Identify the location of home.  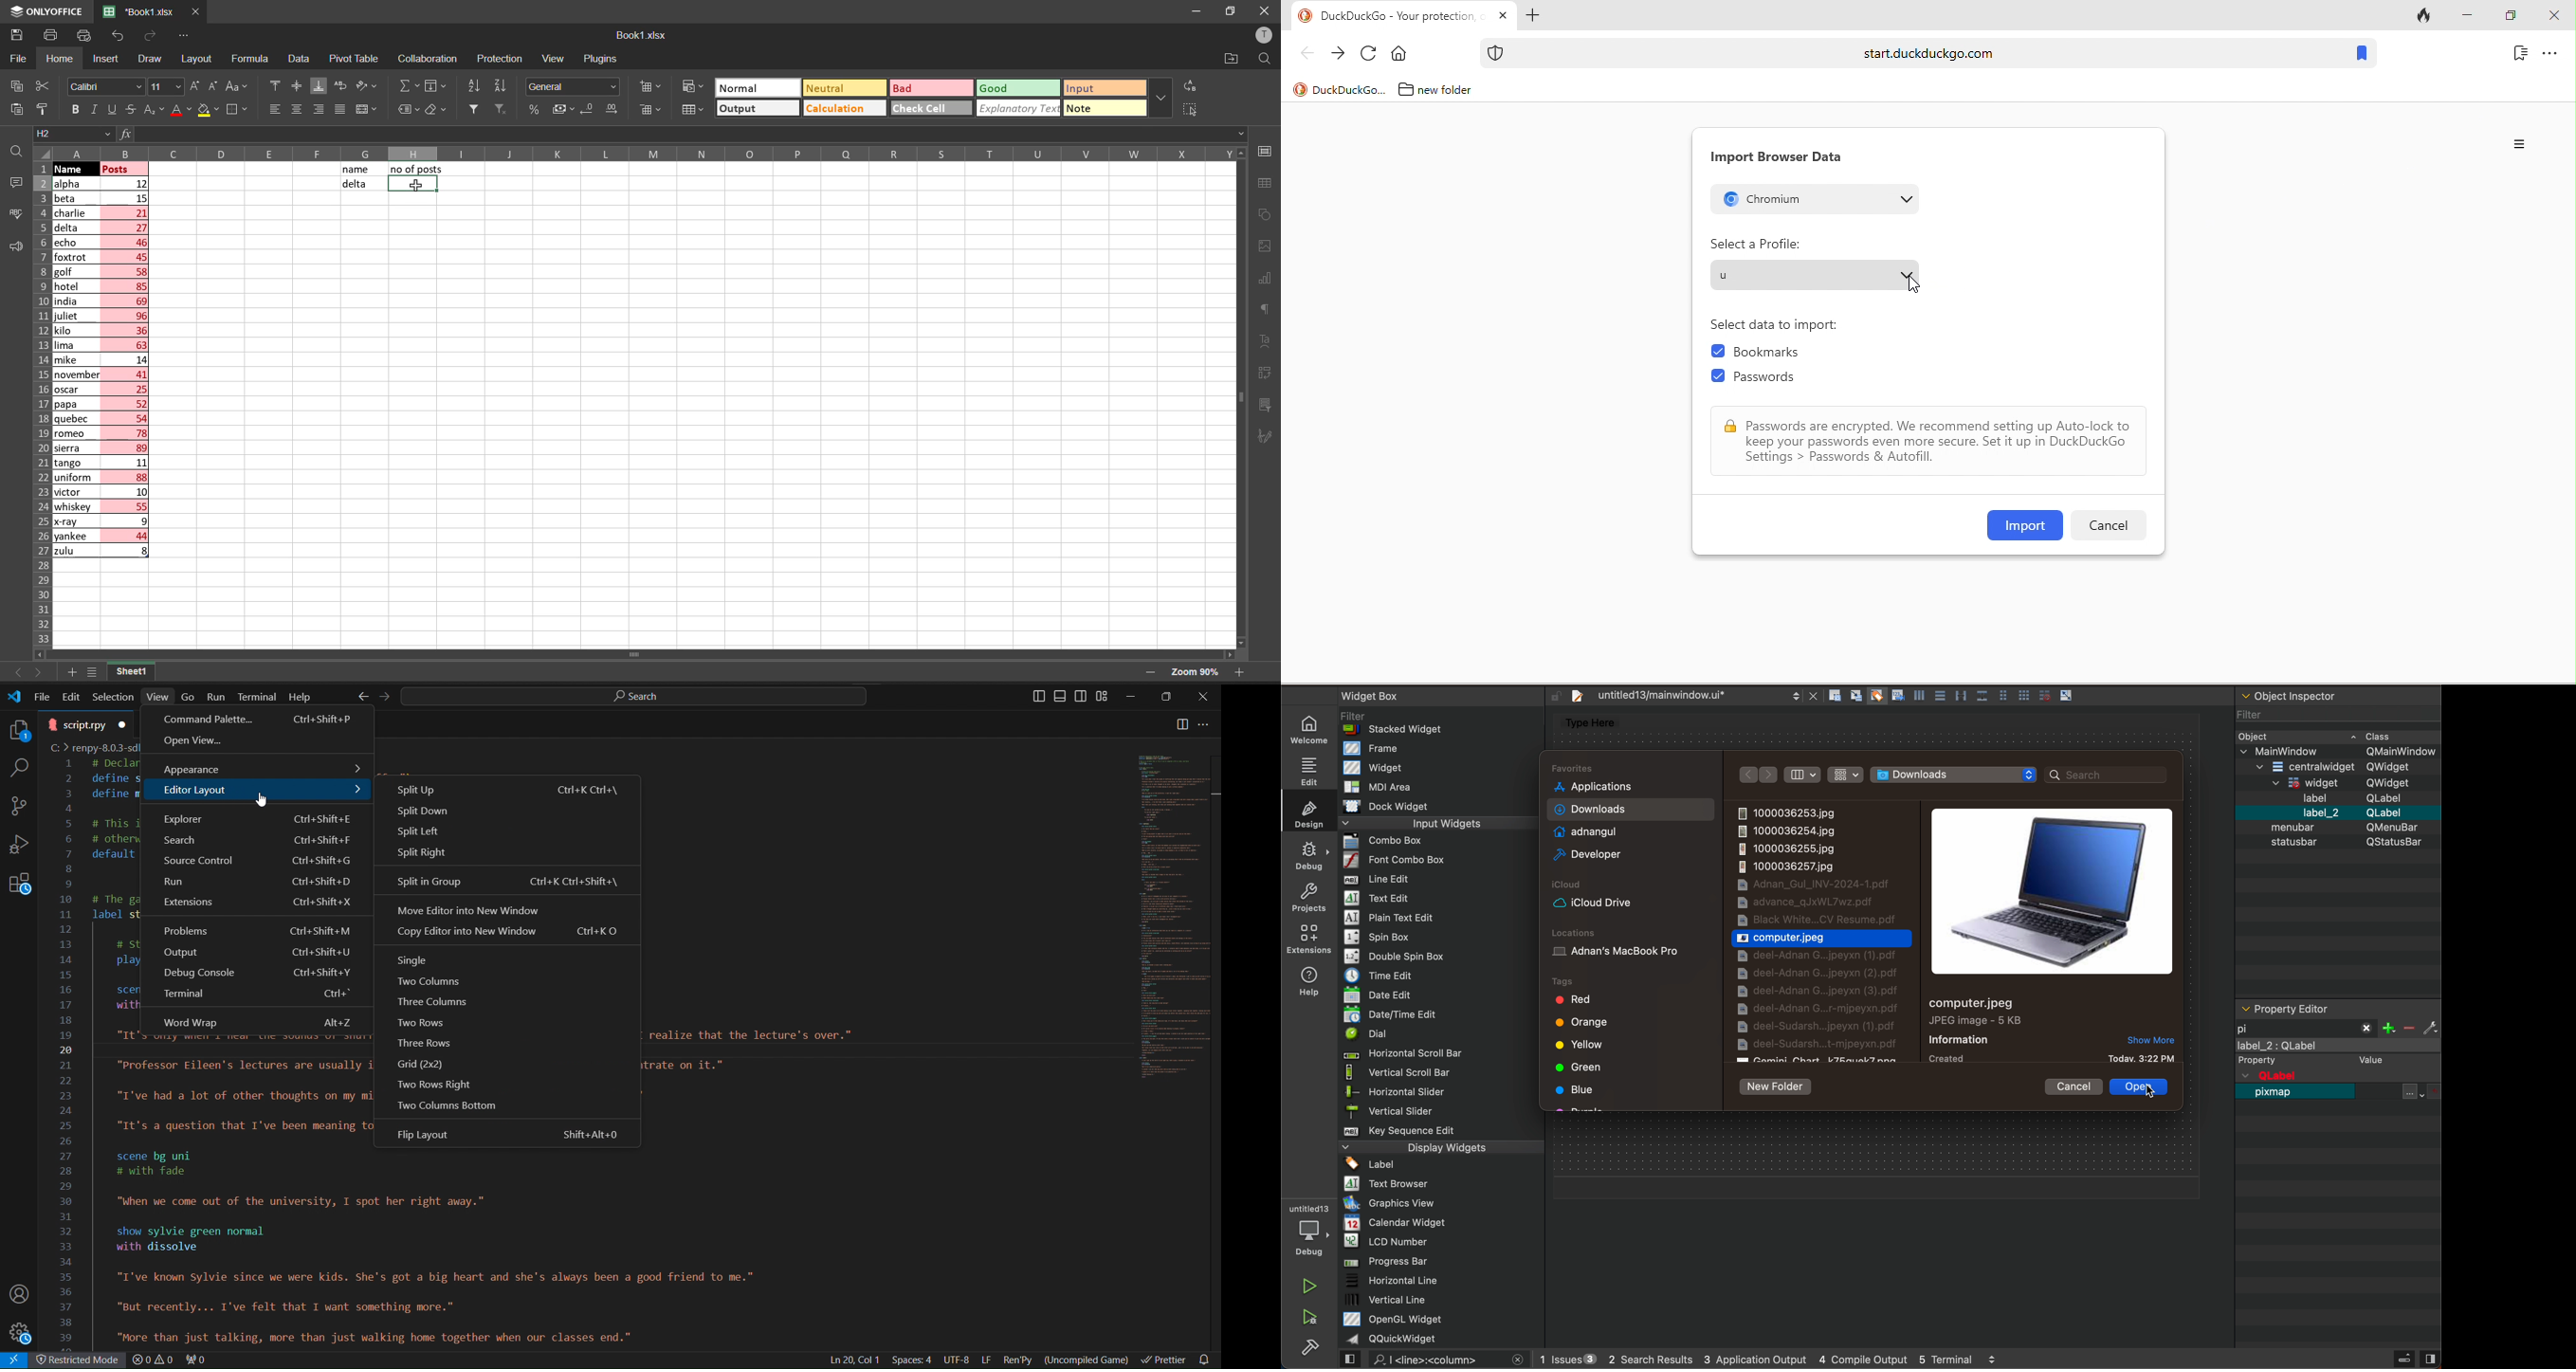
(1403, 54).